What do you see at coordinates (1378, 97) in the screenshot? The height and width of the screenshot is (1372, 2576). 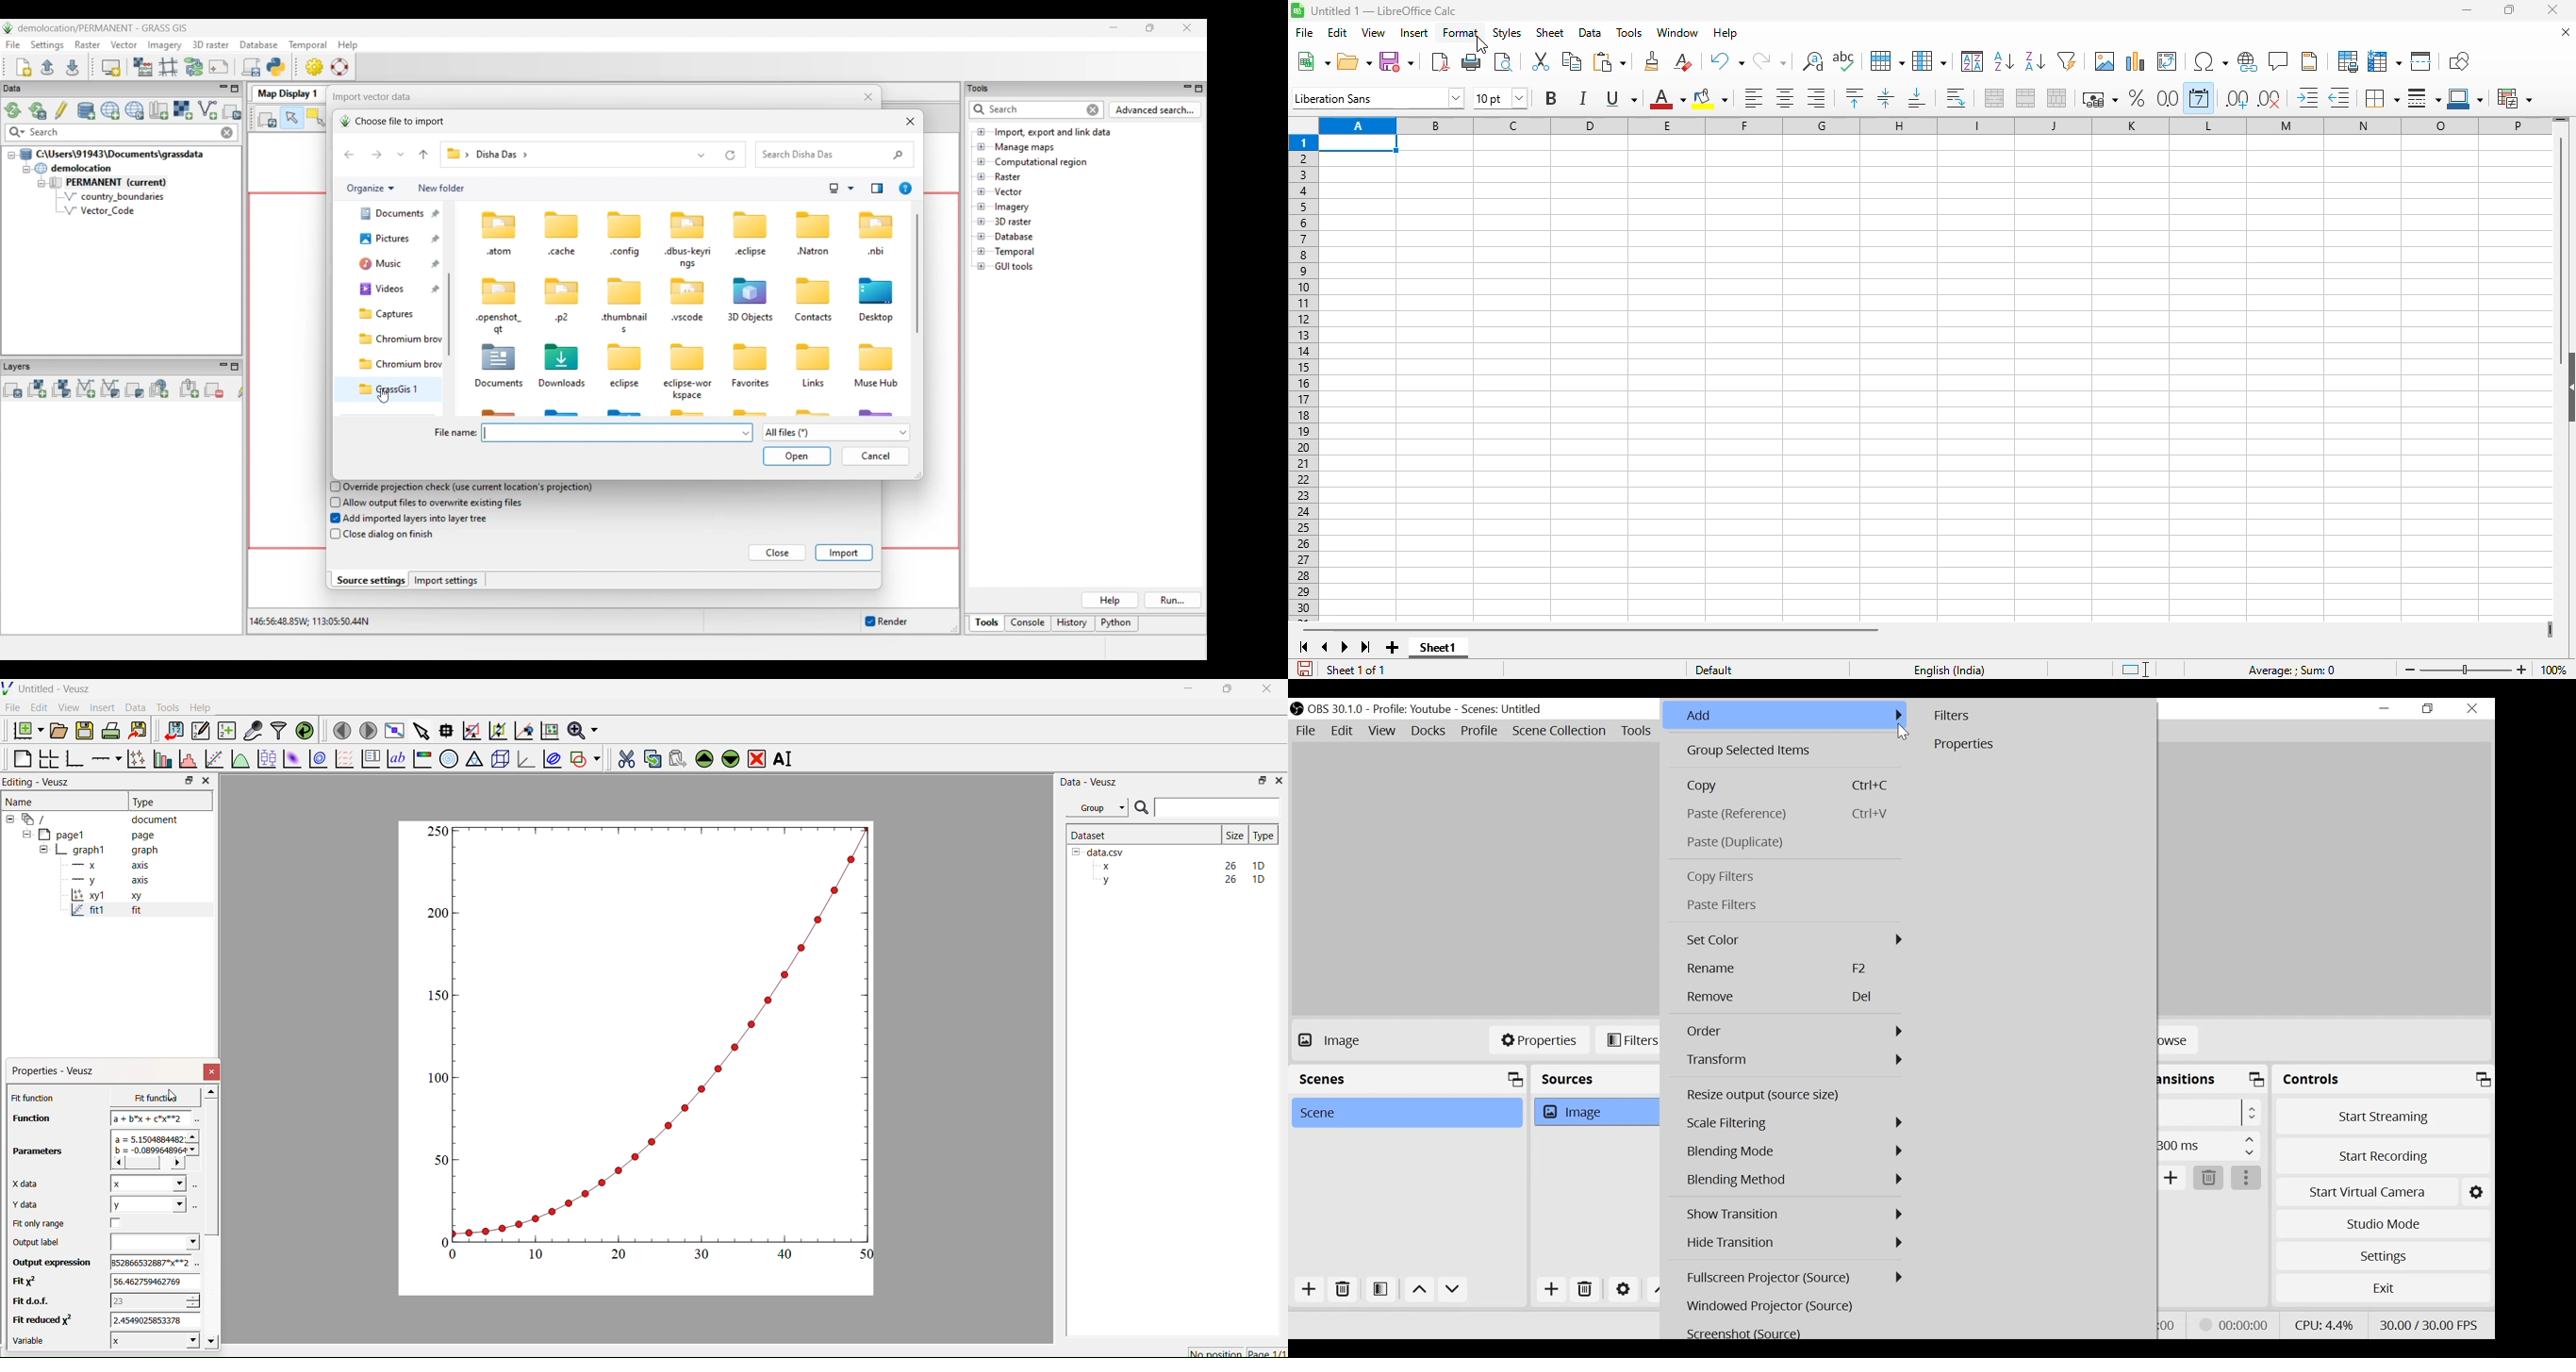 I see `font name` at bounding box center [1378, 97].